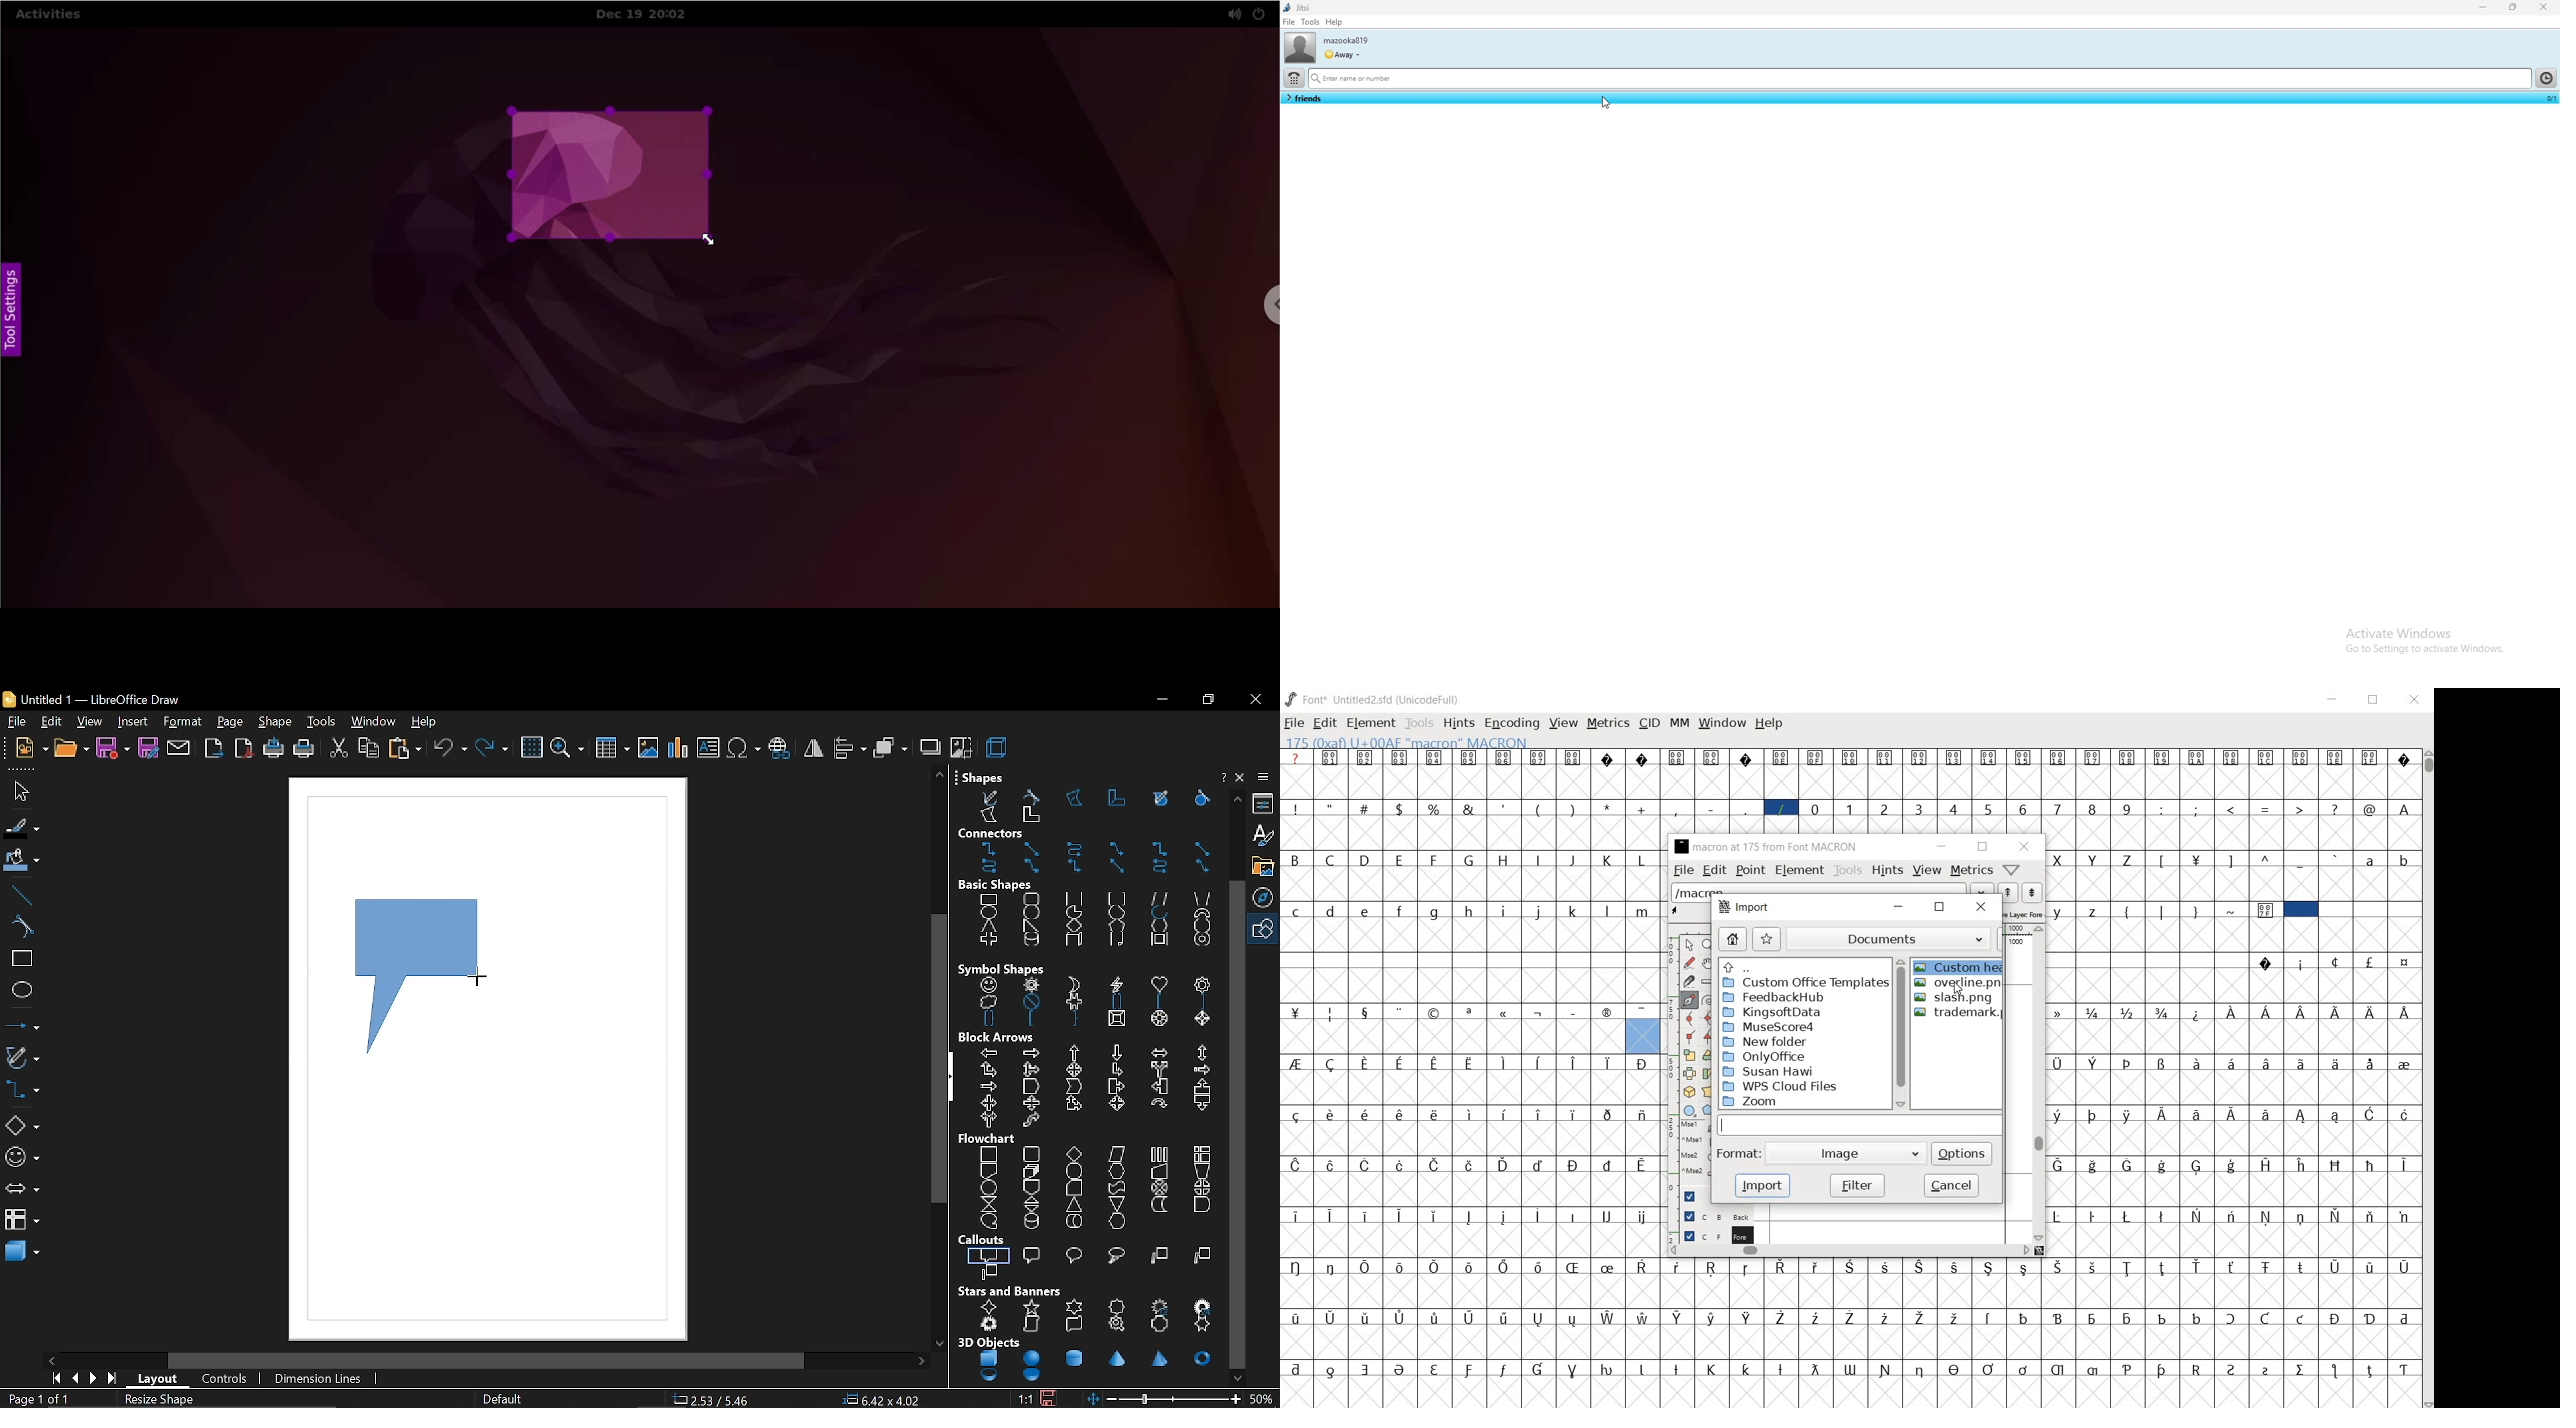  I want to click on rotate, so click(1708, 1054).